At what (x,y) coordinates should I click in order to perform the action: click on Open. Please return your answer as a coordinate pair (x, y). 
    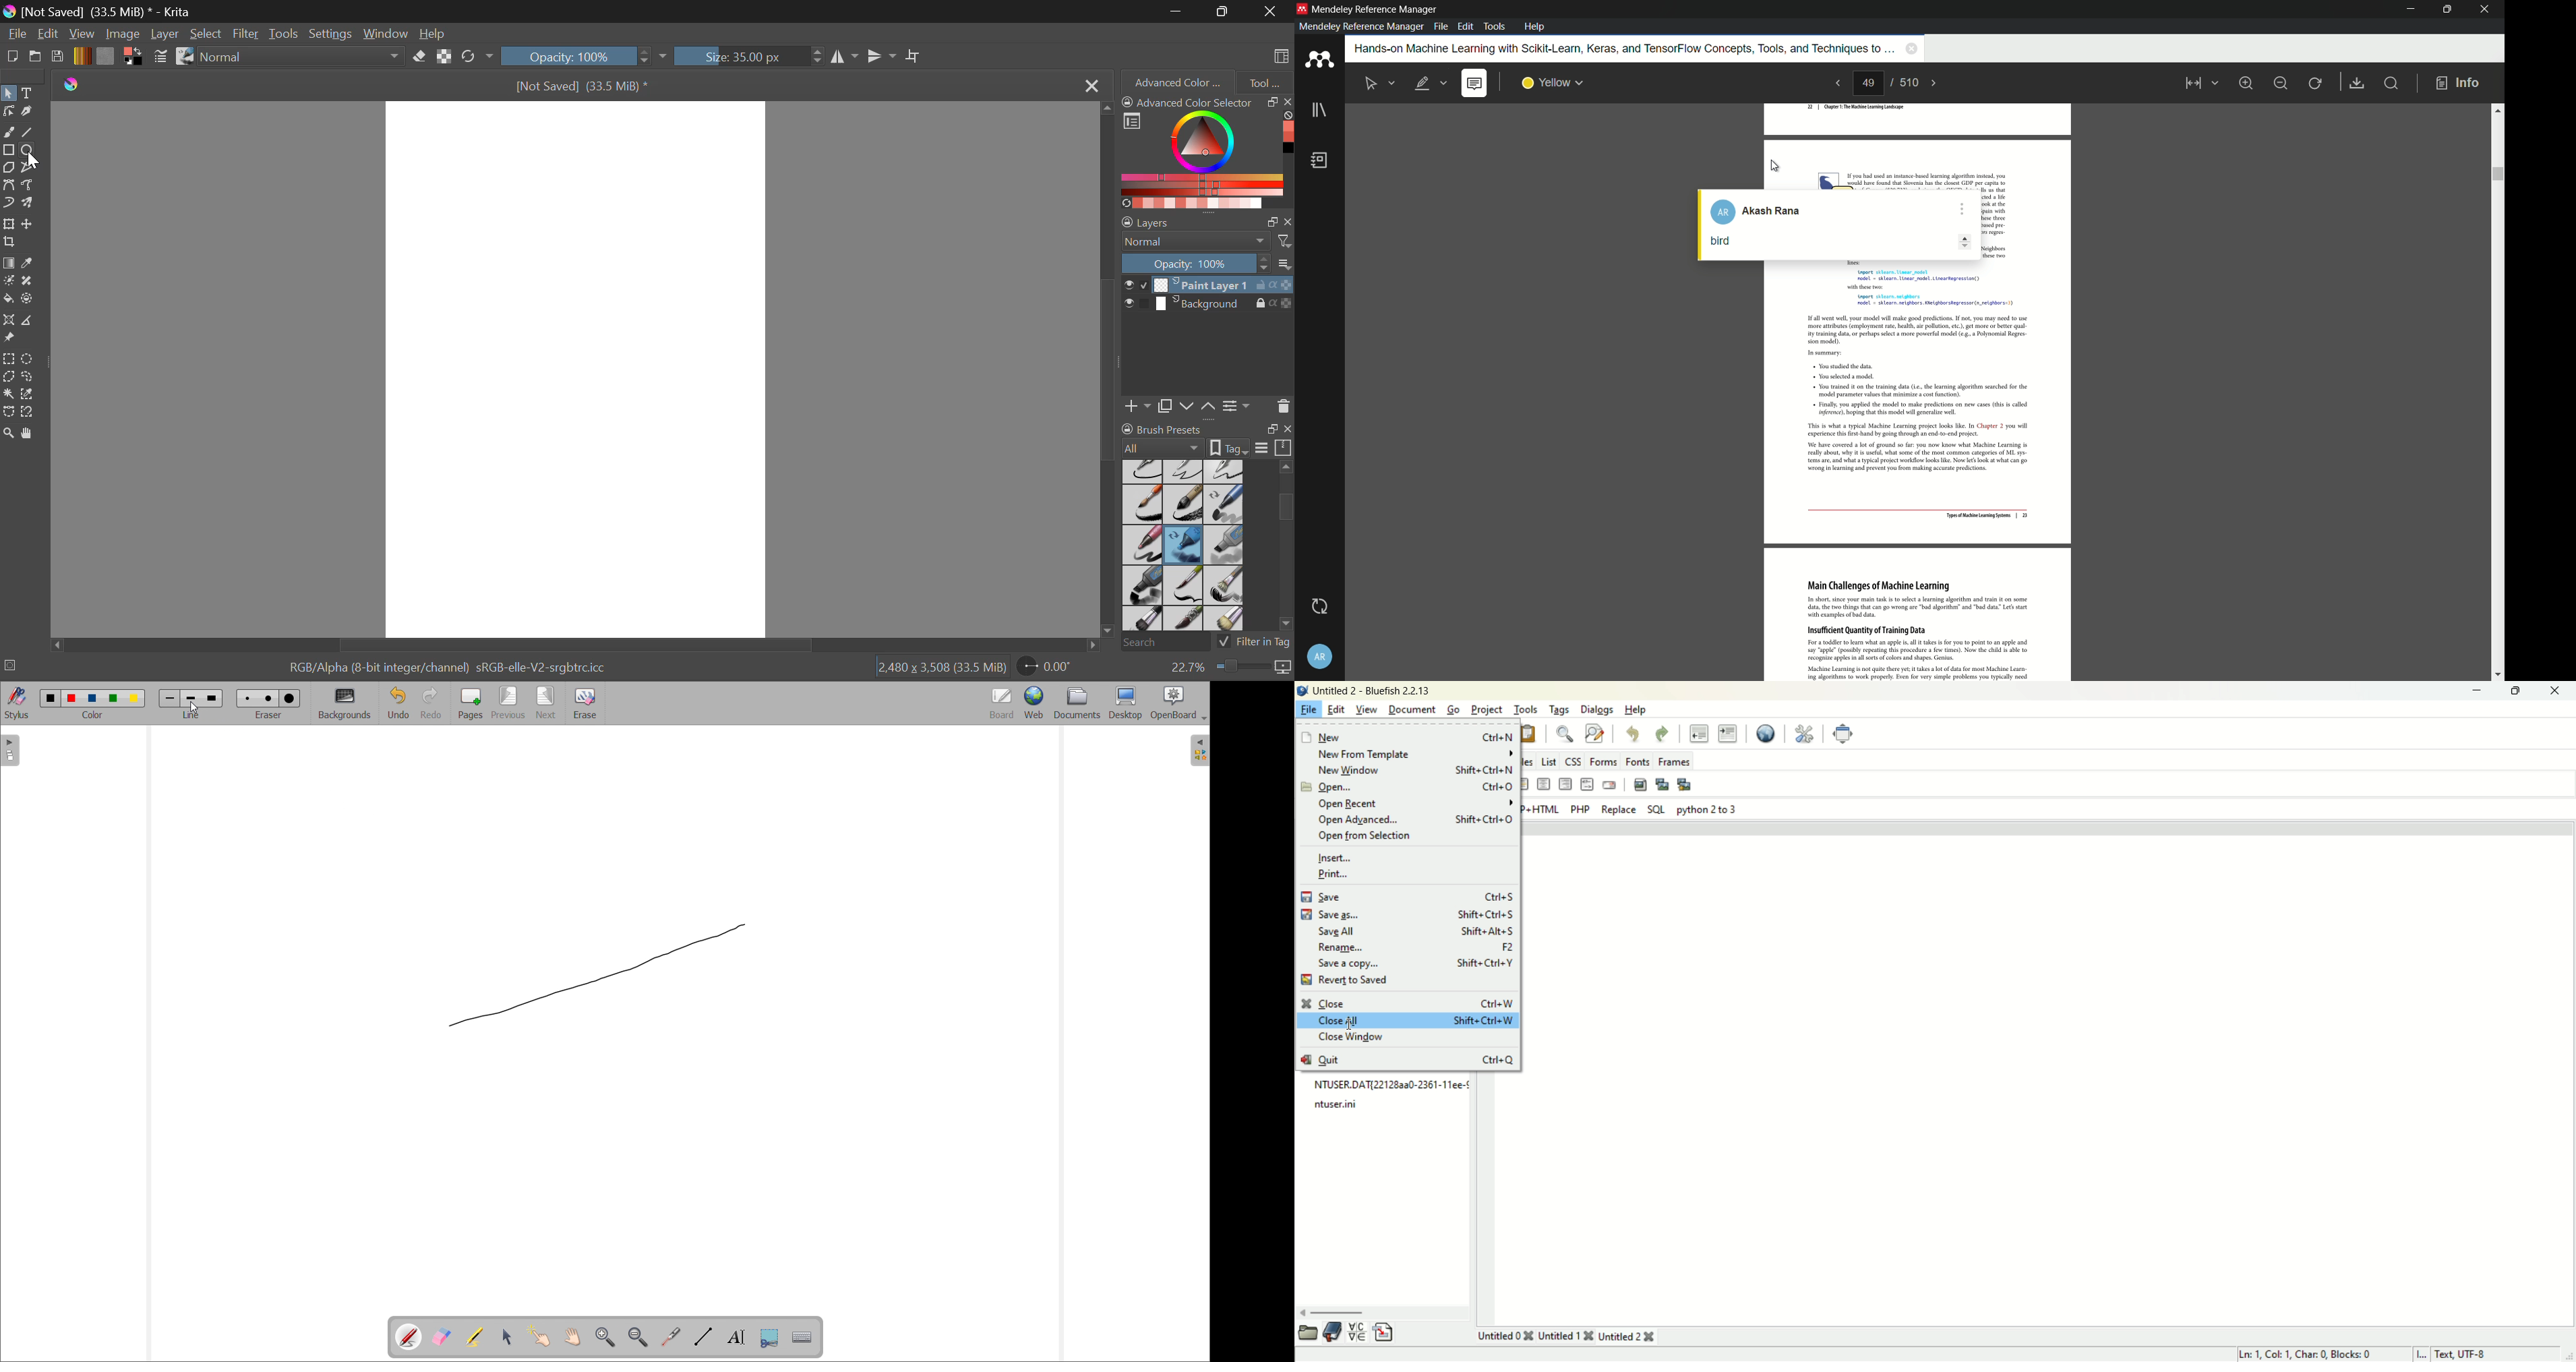
    Looking at the image, I should click on (36, 58).